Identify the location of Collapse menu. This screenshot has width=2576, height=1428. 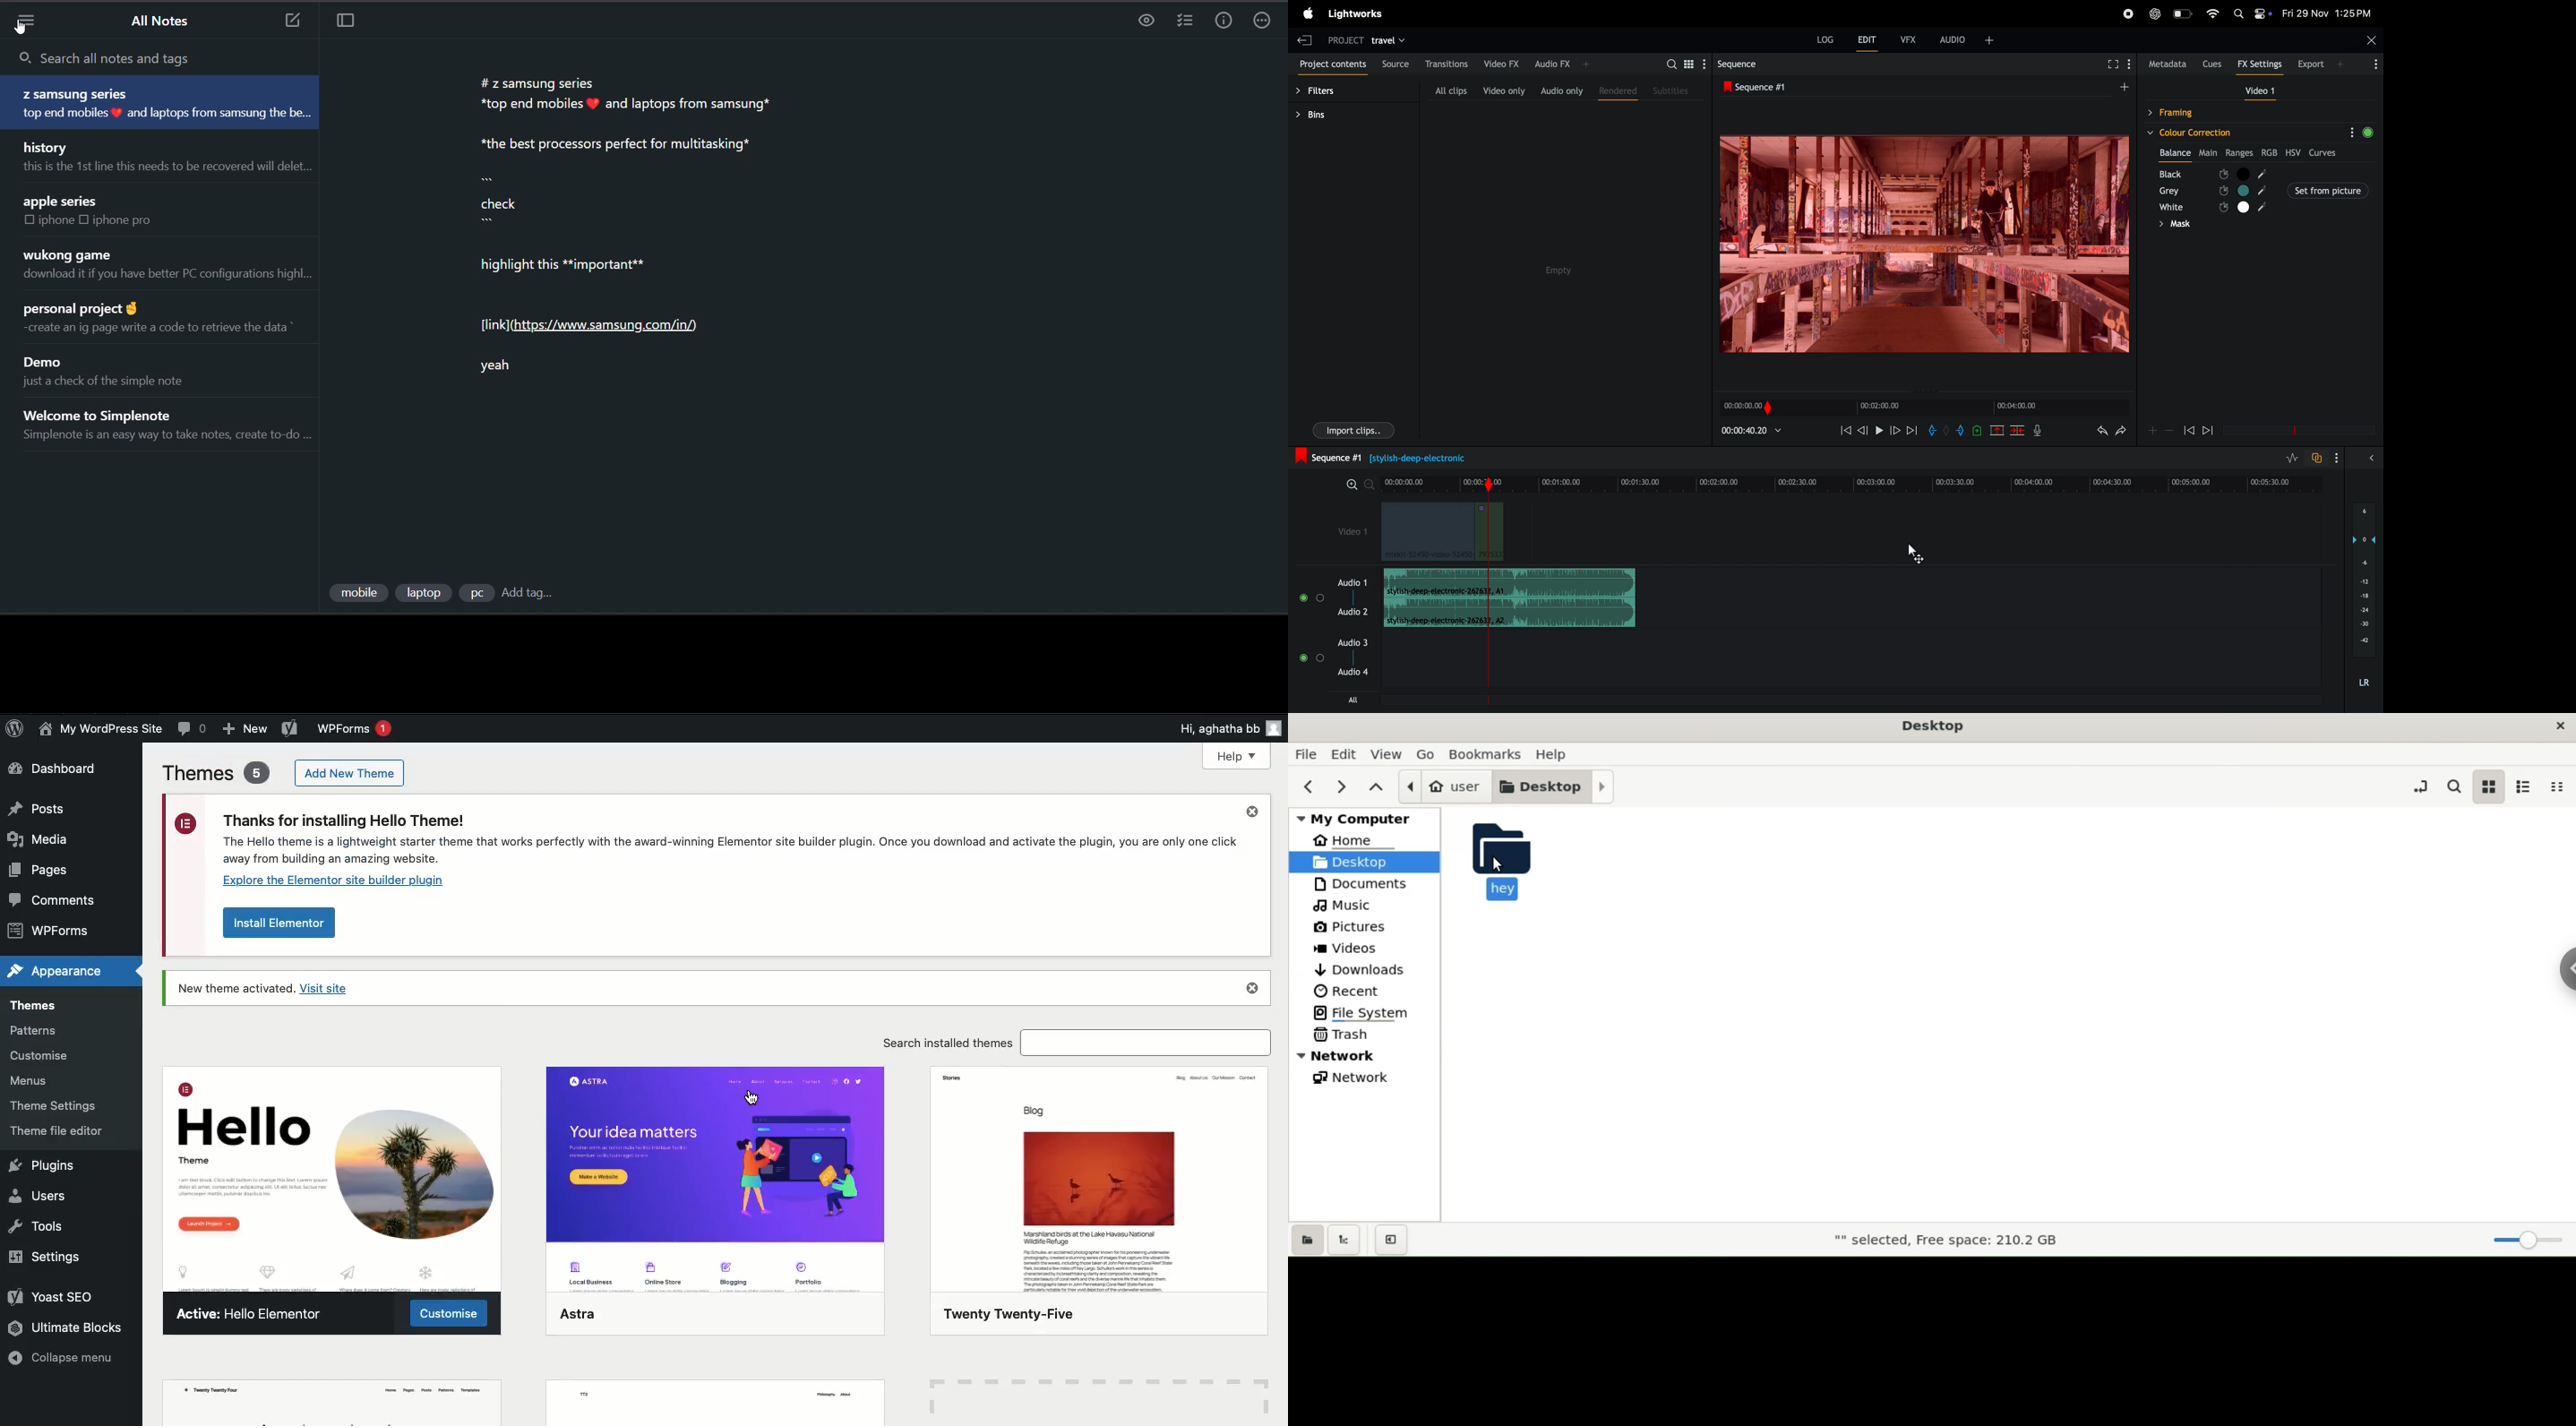
(60, 1358).